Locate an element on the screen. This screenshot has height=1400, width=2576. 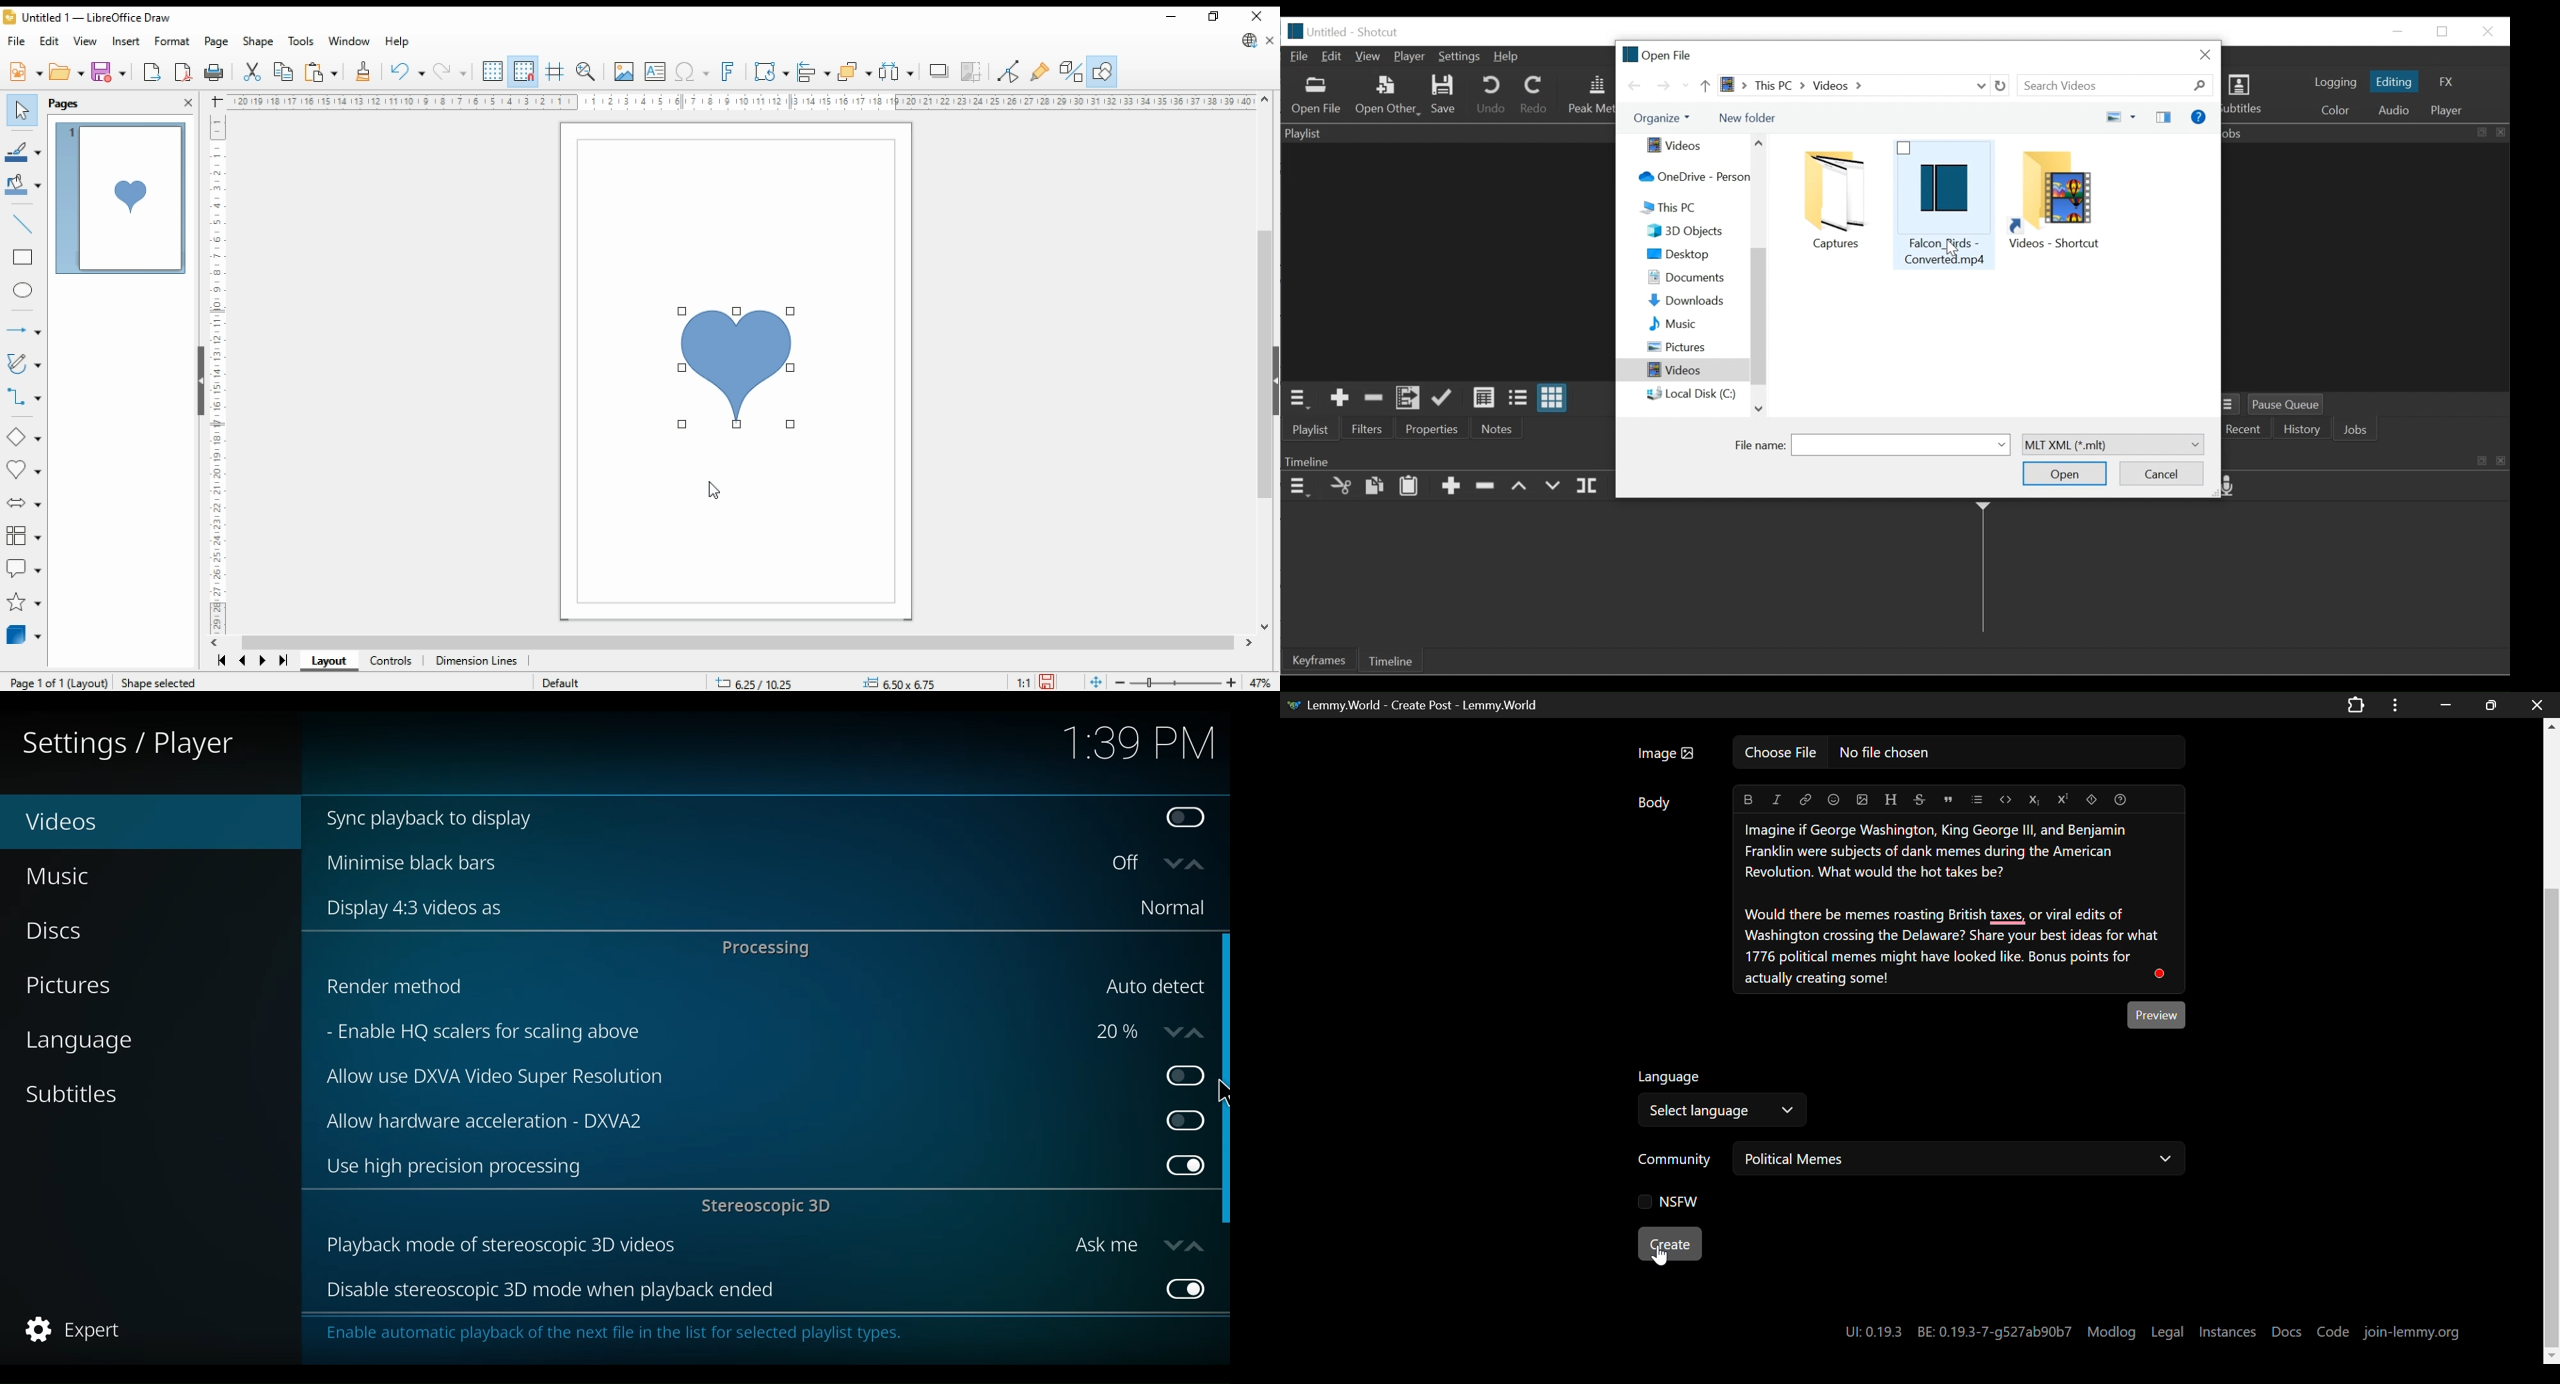
Subtitles is located at coordinates (72, 1093).